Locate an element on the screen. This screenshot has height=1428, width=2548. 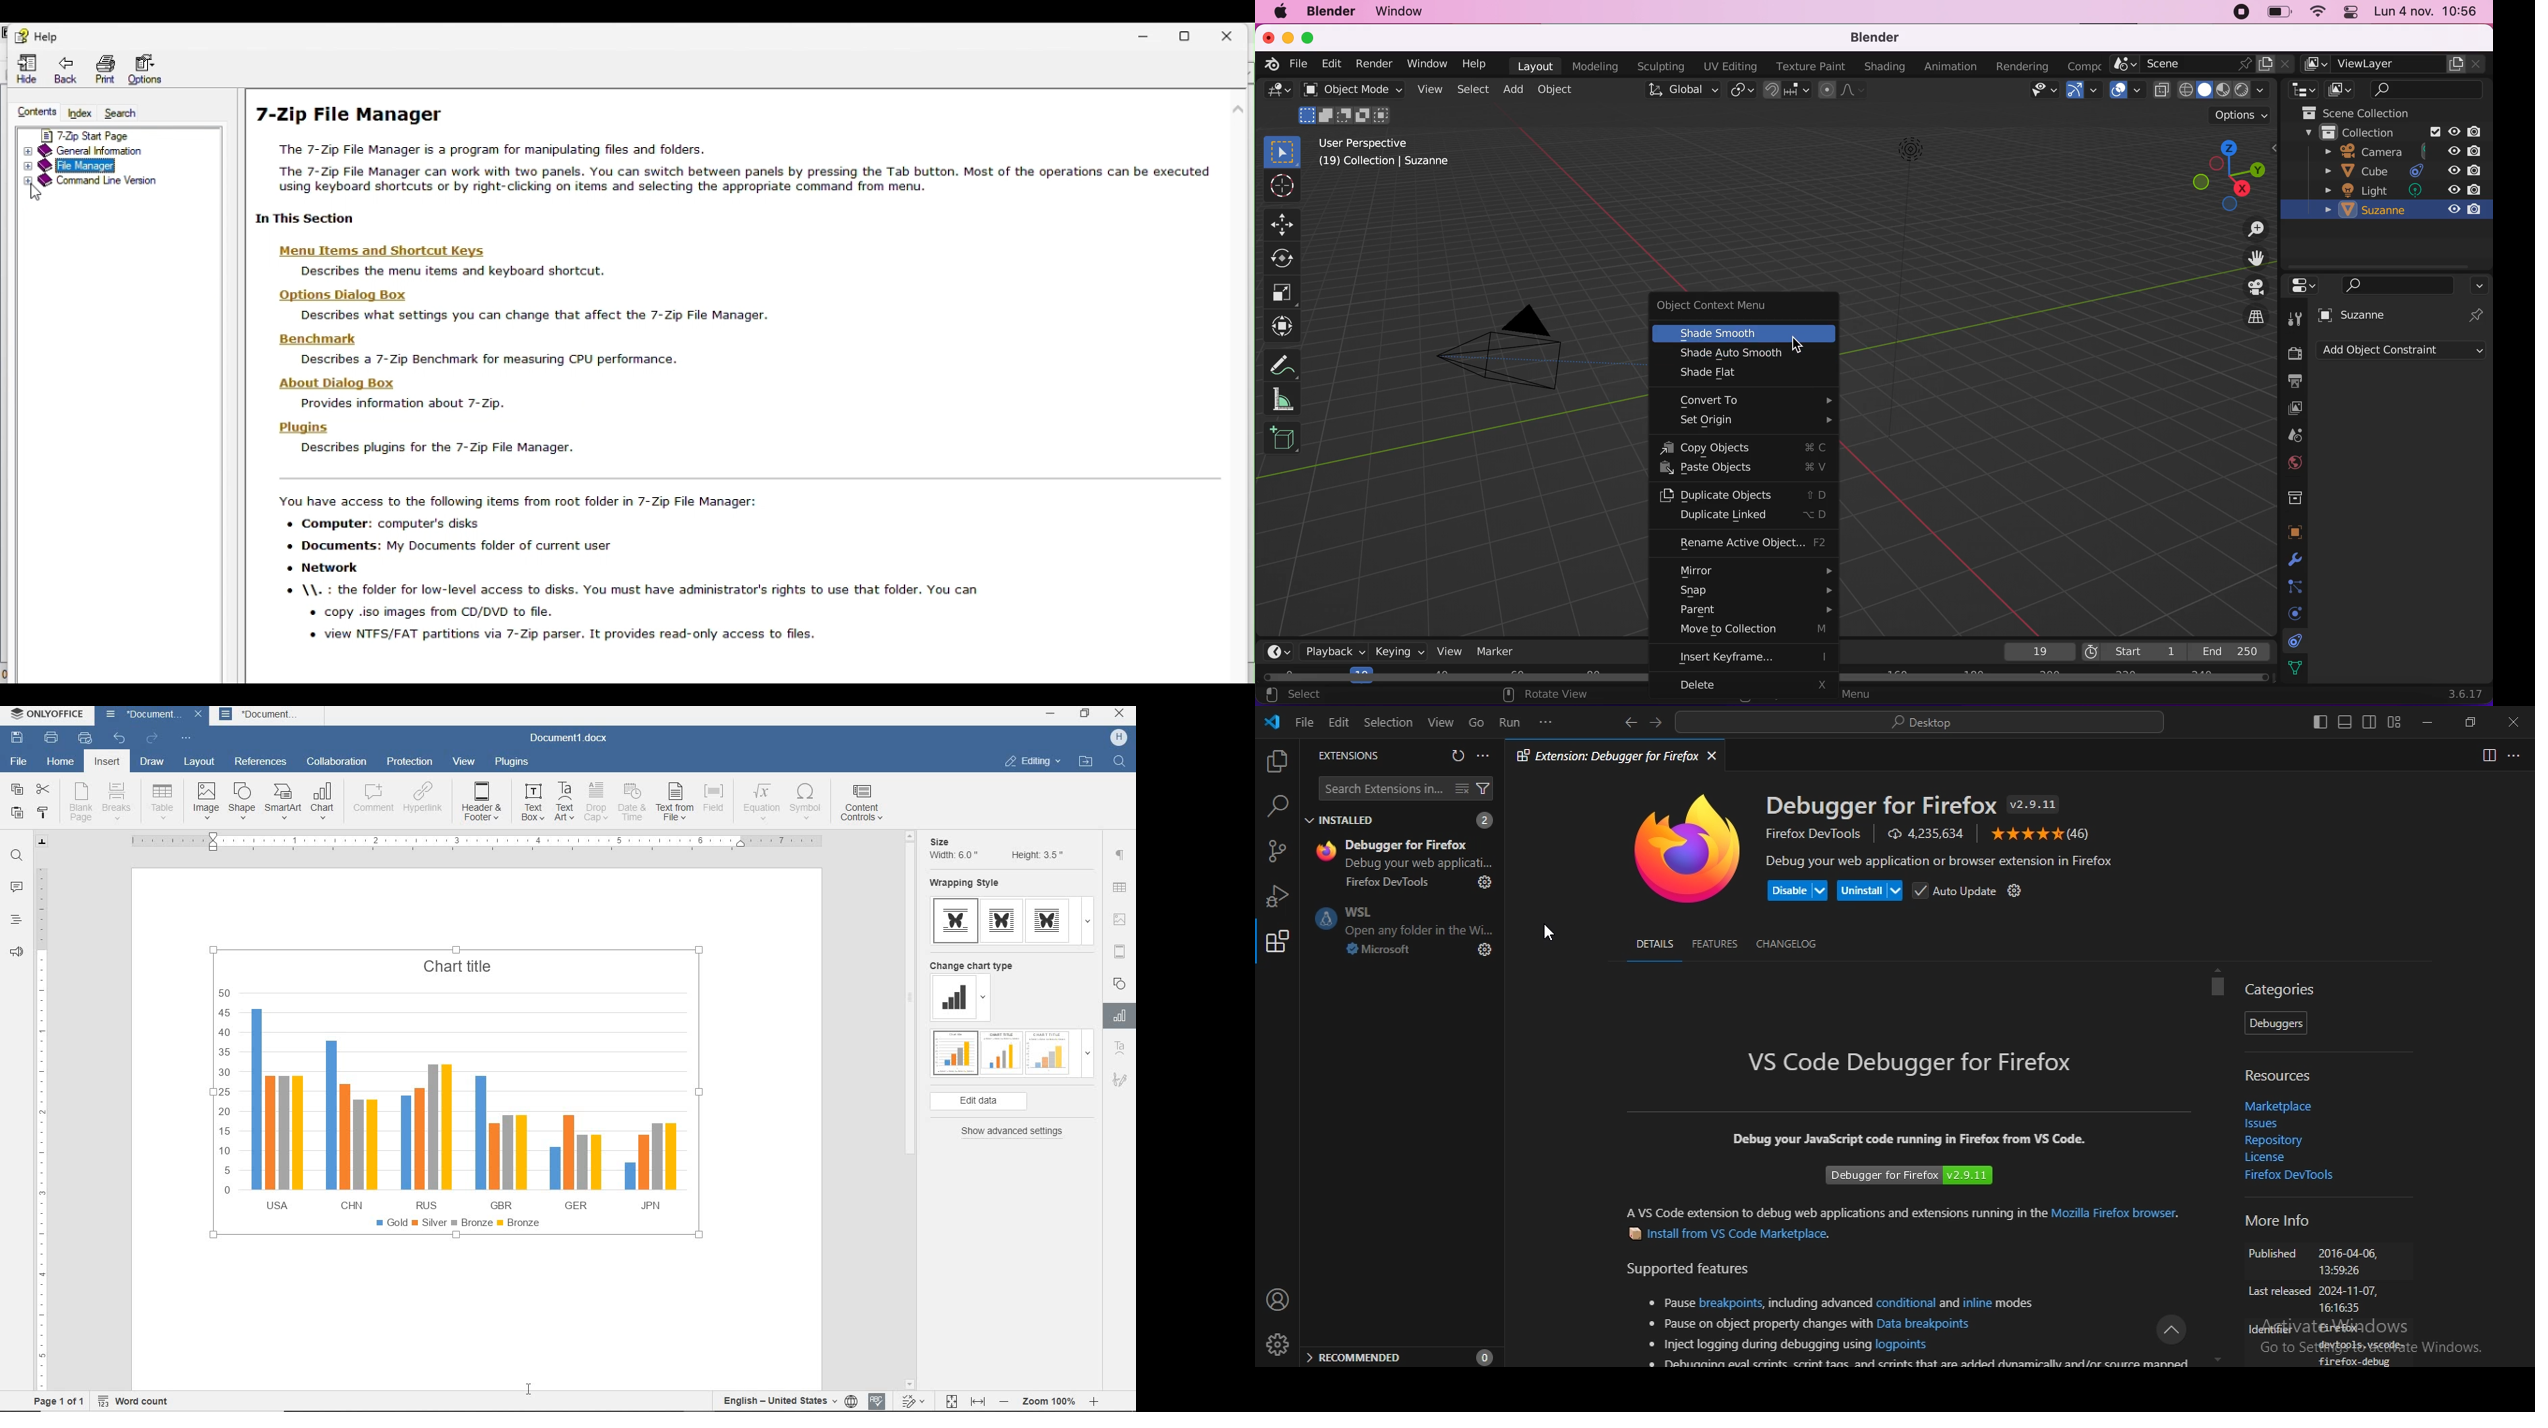
zoom out is located at coordinates (1006, 1401).